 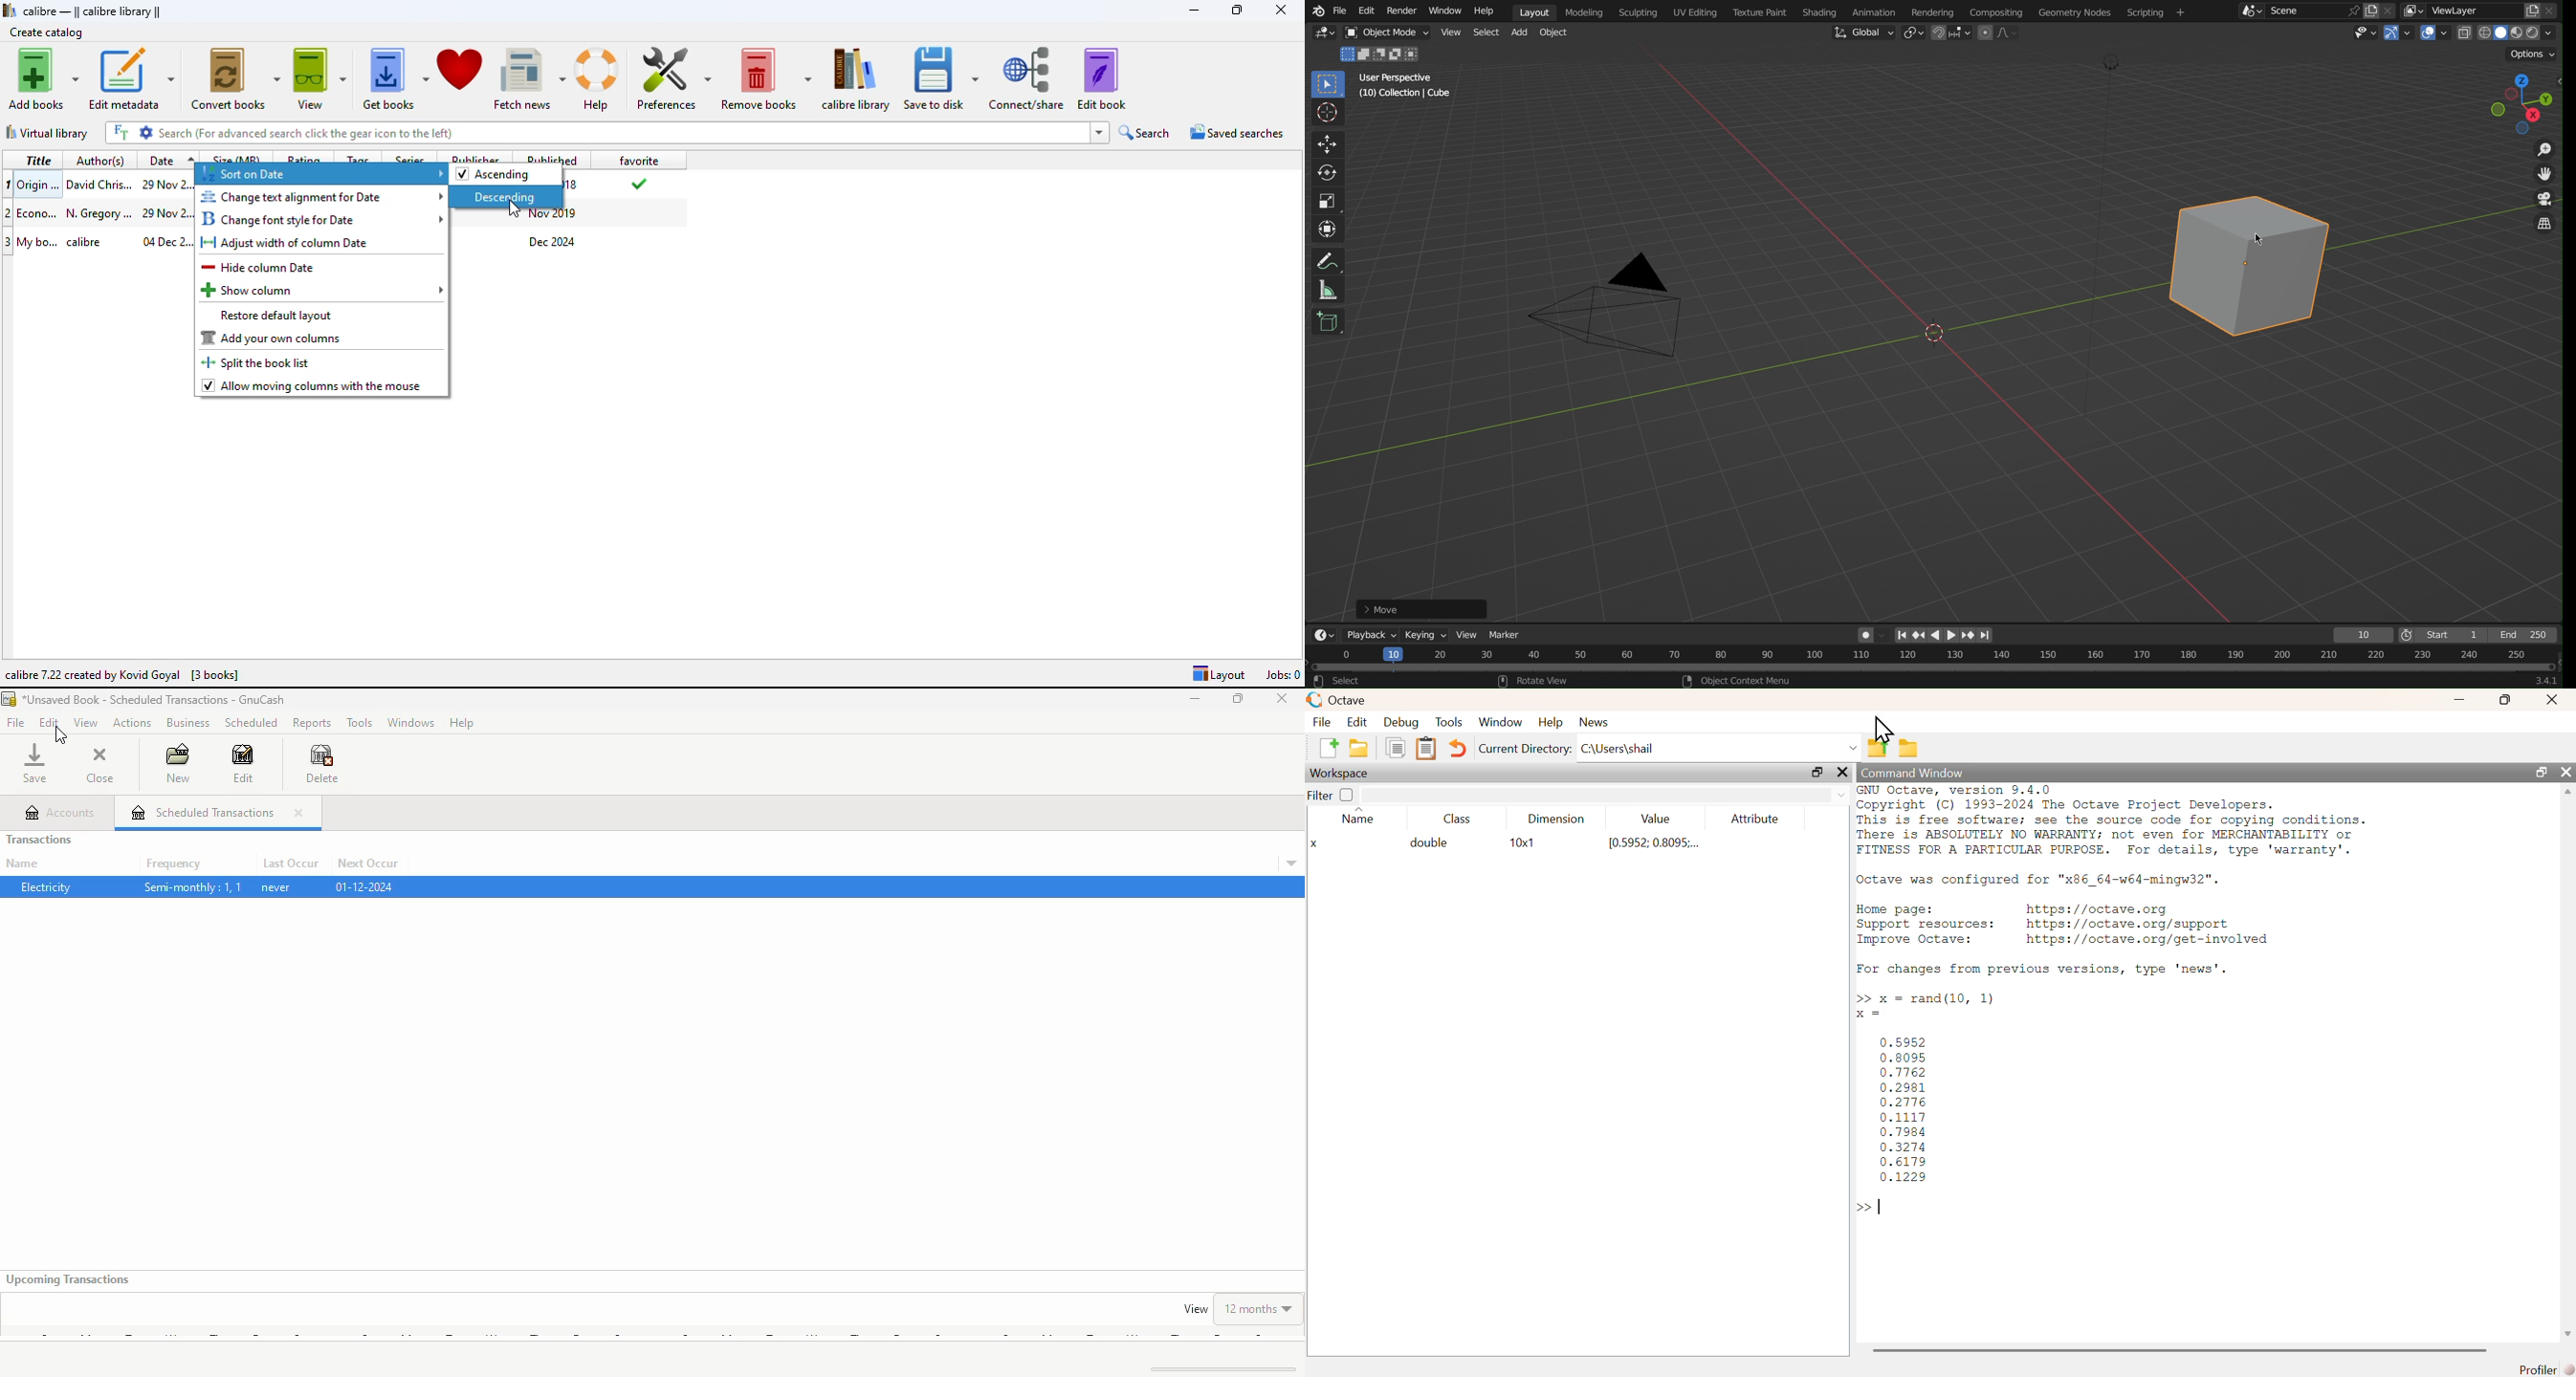 What do you see at coordinates (394, 79) in the screenshot?
I see `get books` at bounding box center [394, 79].